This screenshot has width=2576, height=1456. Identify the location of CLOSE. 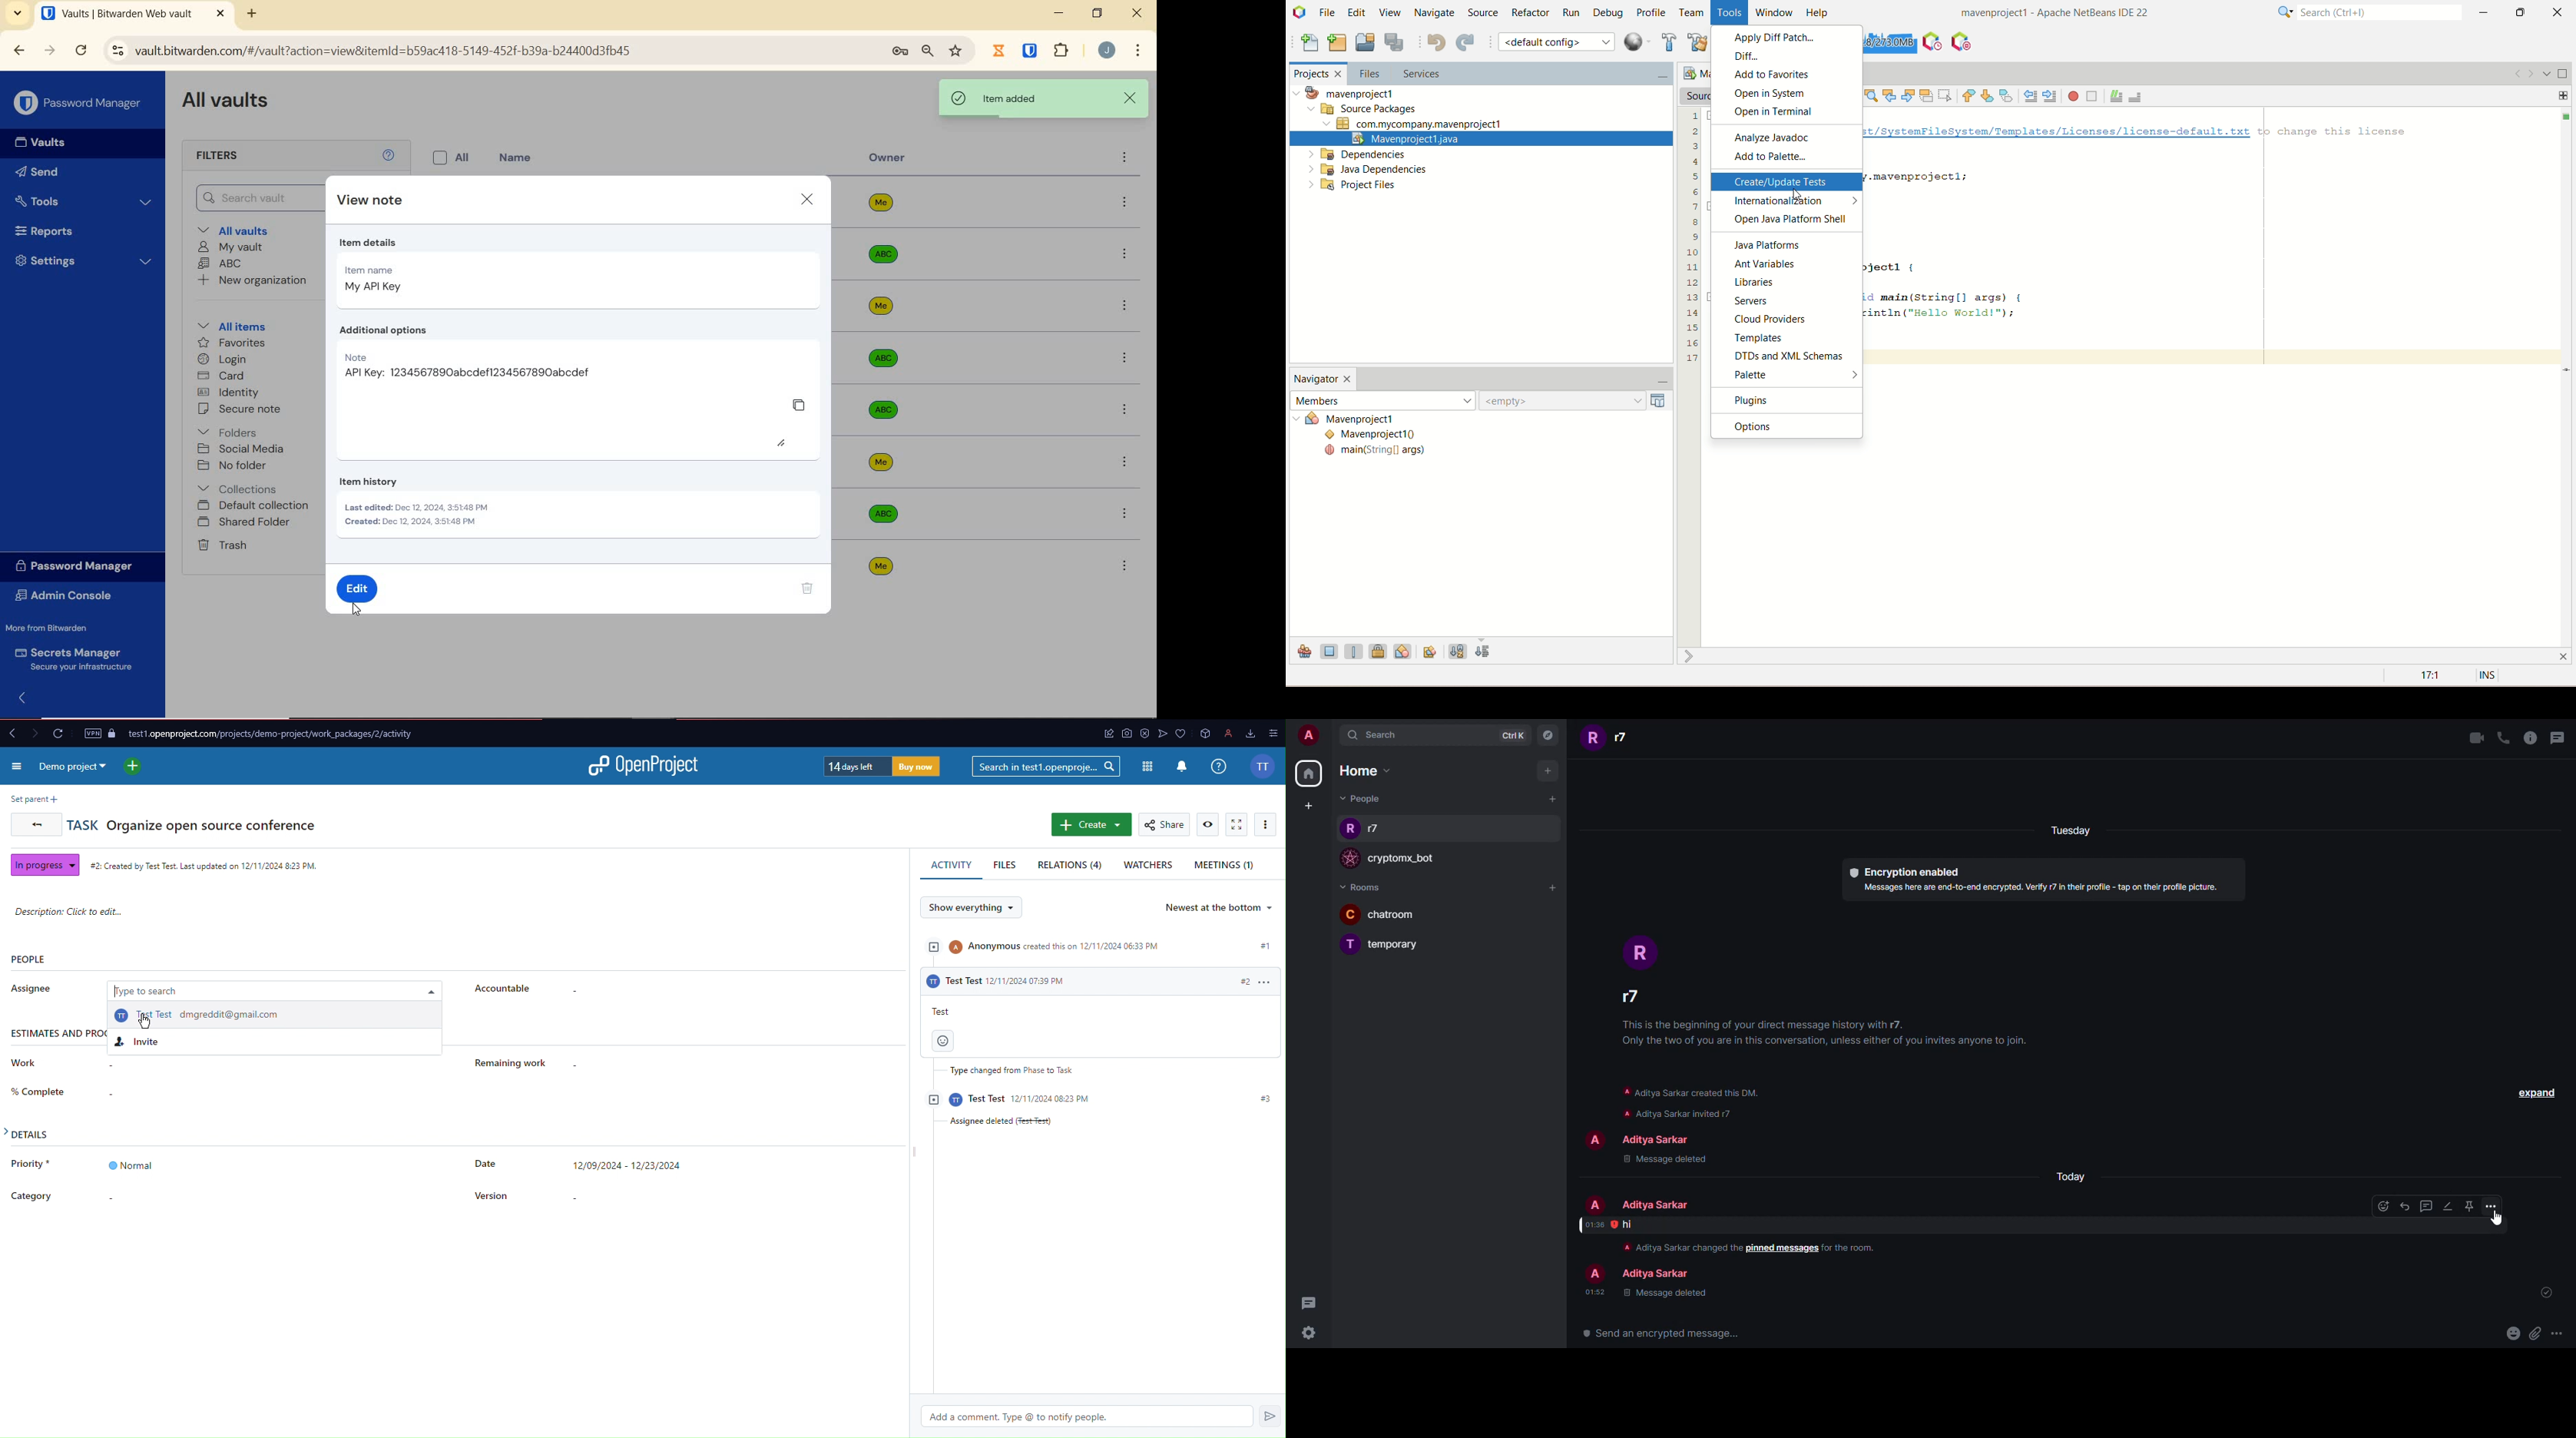
(1138, 17).